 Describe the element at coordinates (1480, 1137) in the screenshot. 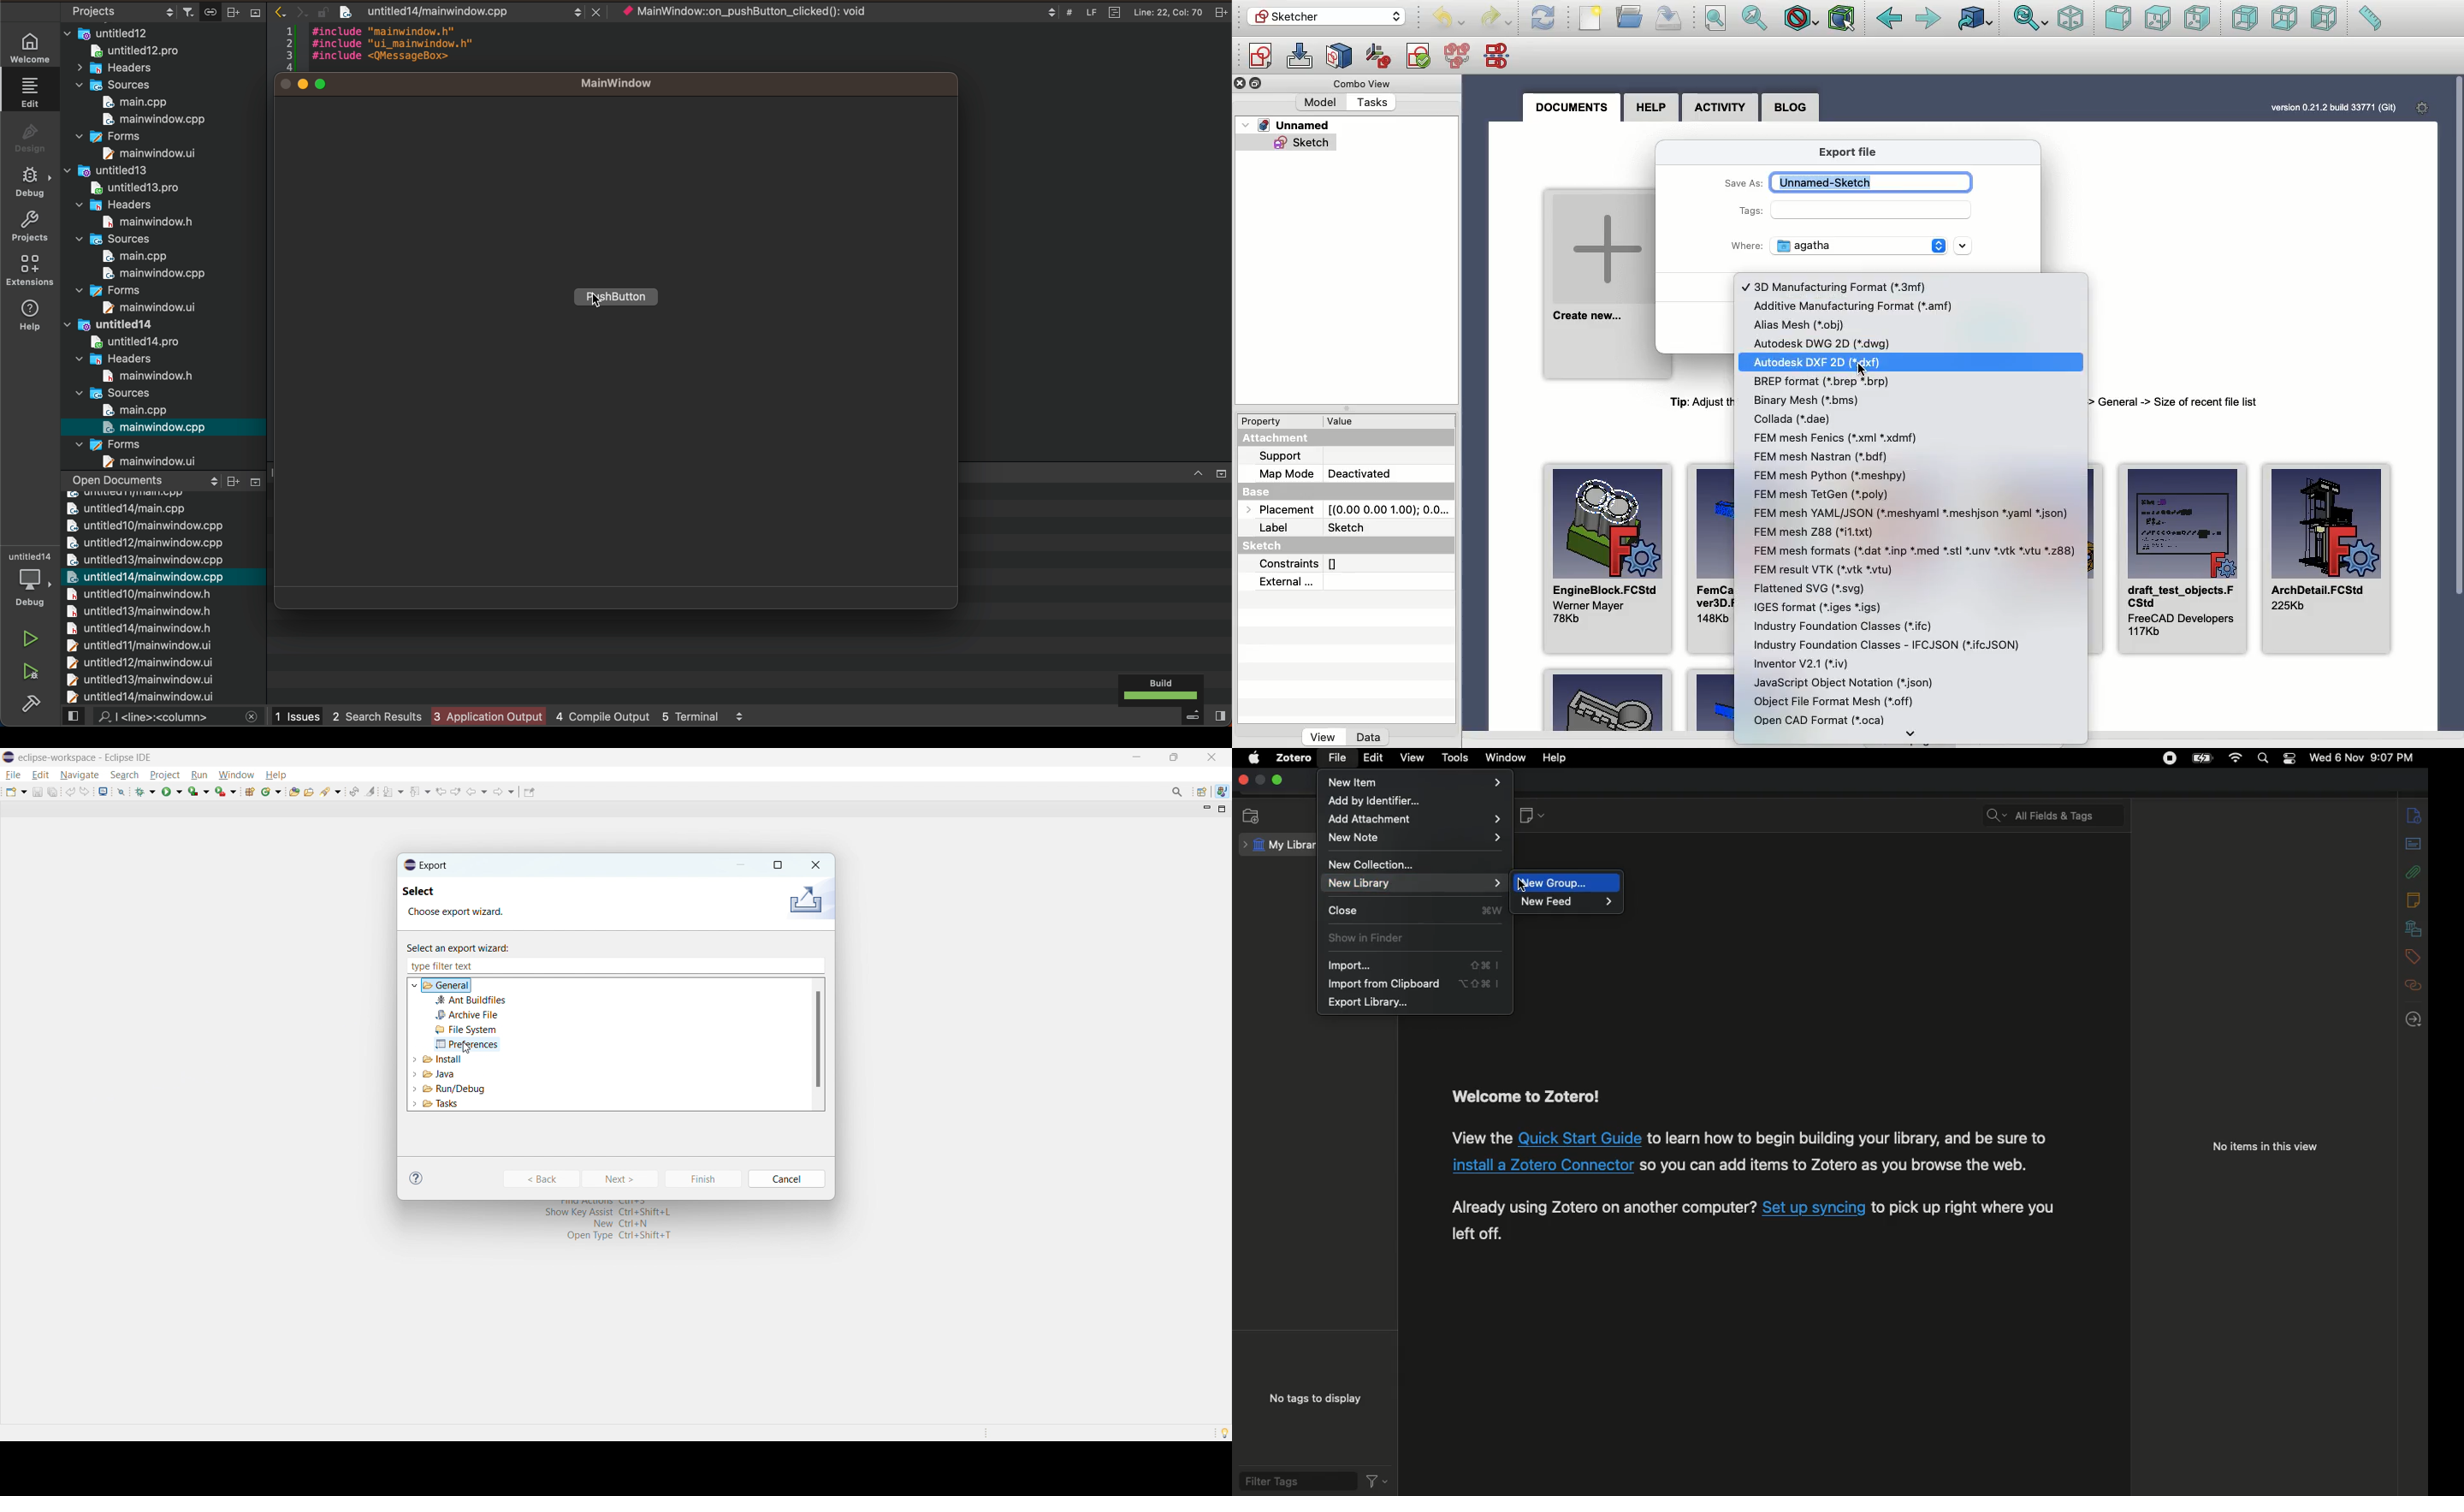

I see `View the` at that location.